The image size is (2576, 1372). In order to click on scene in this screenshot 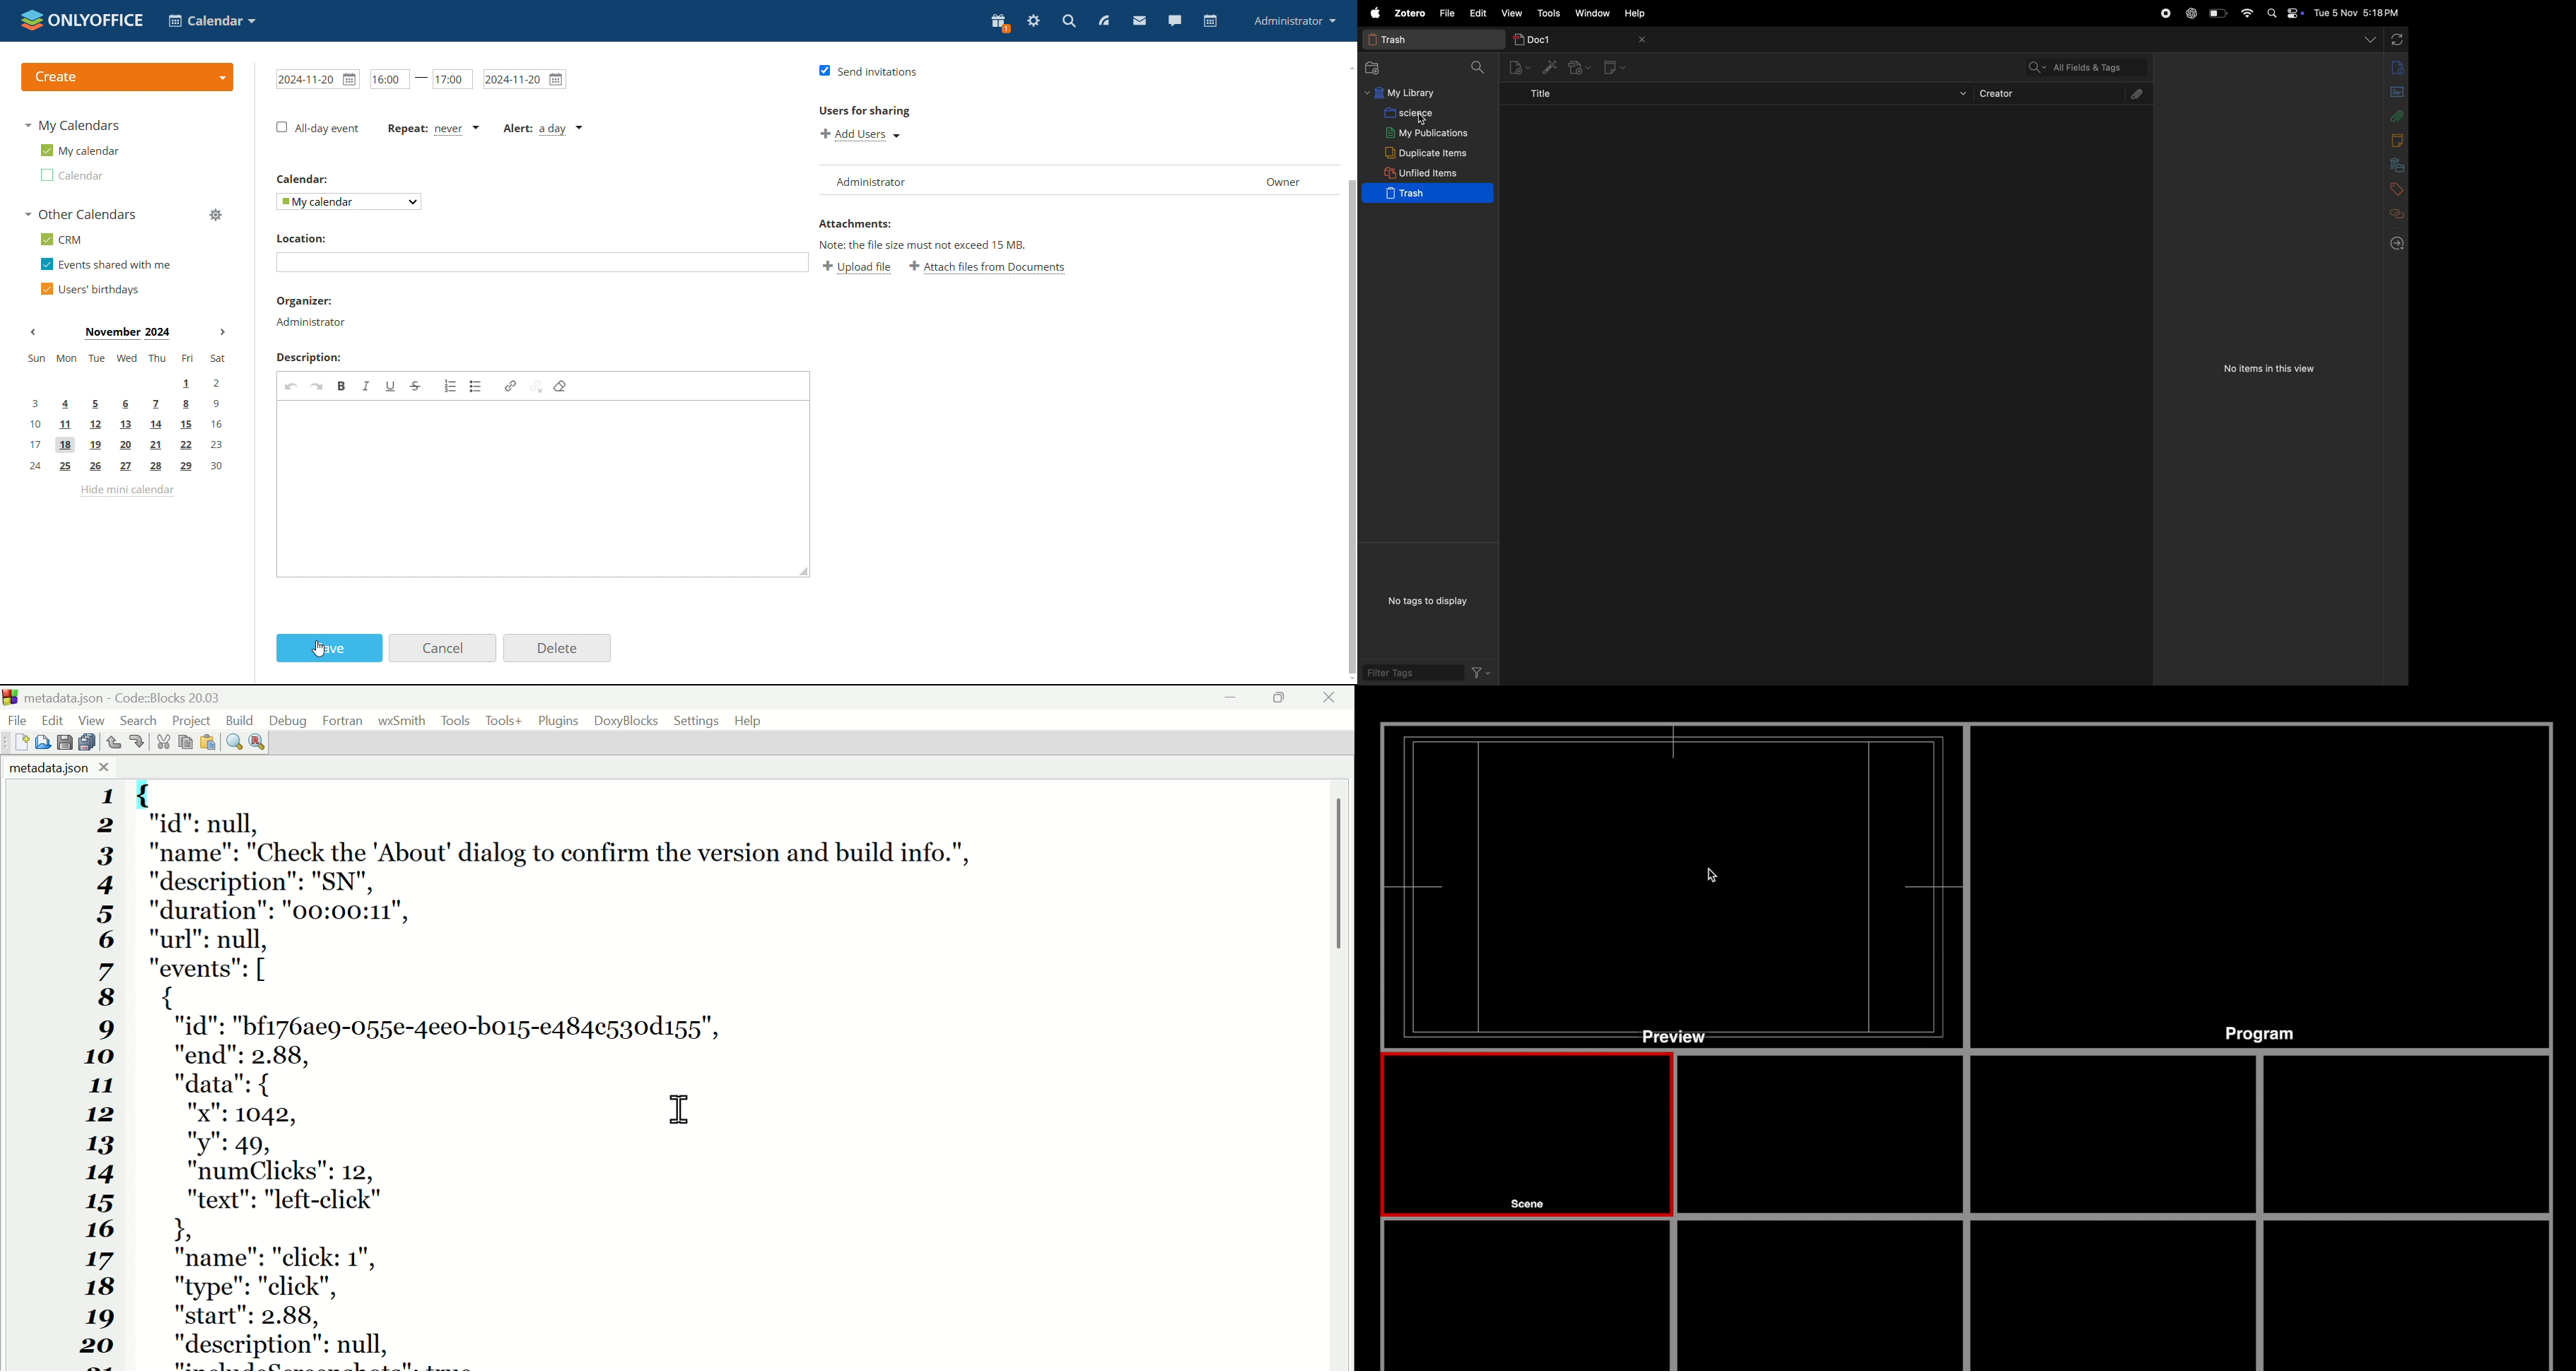, I will do `click(1529, 1204)`.